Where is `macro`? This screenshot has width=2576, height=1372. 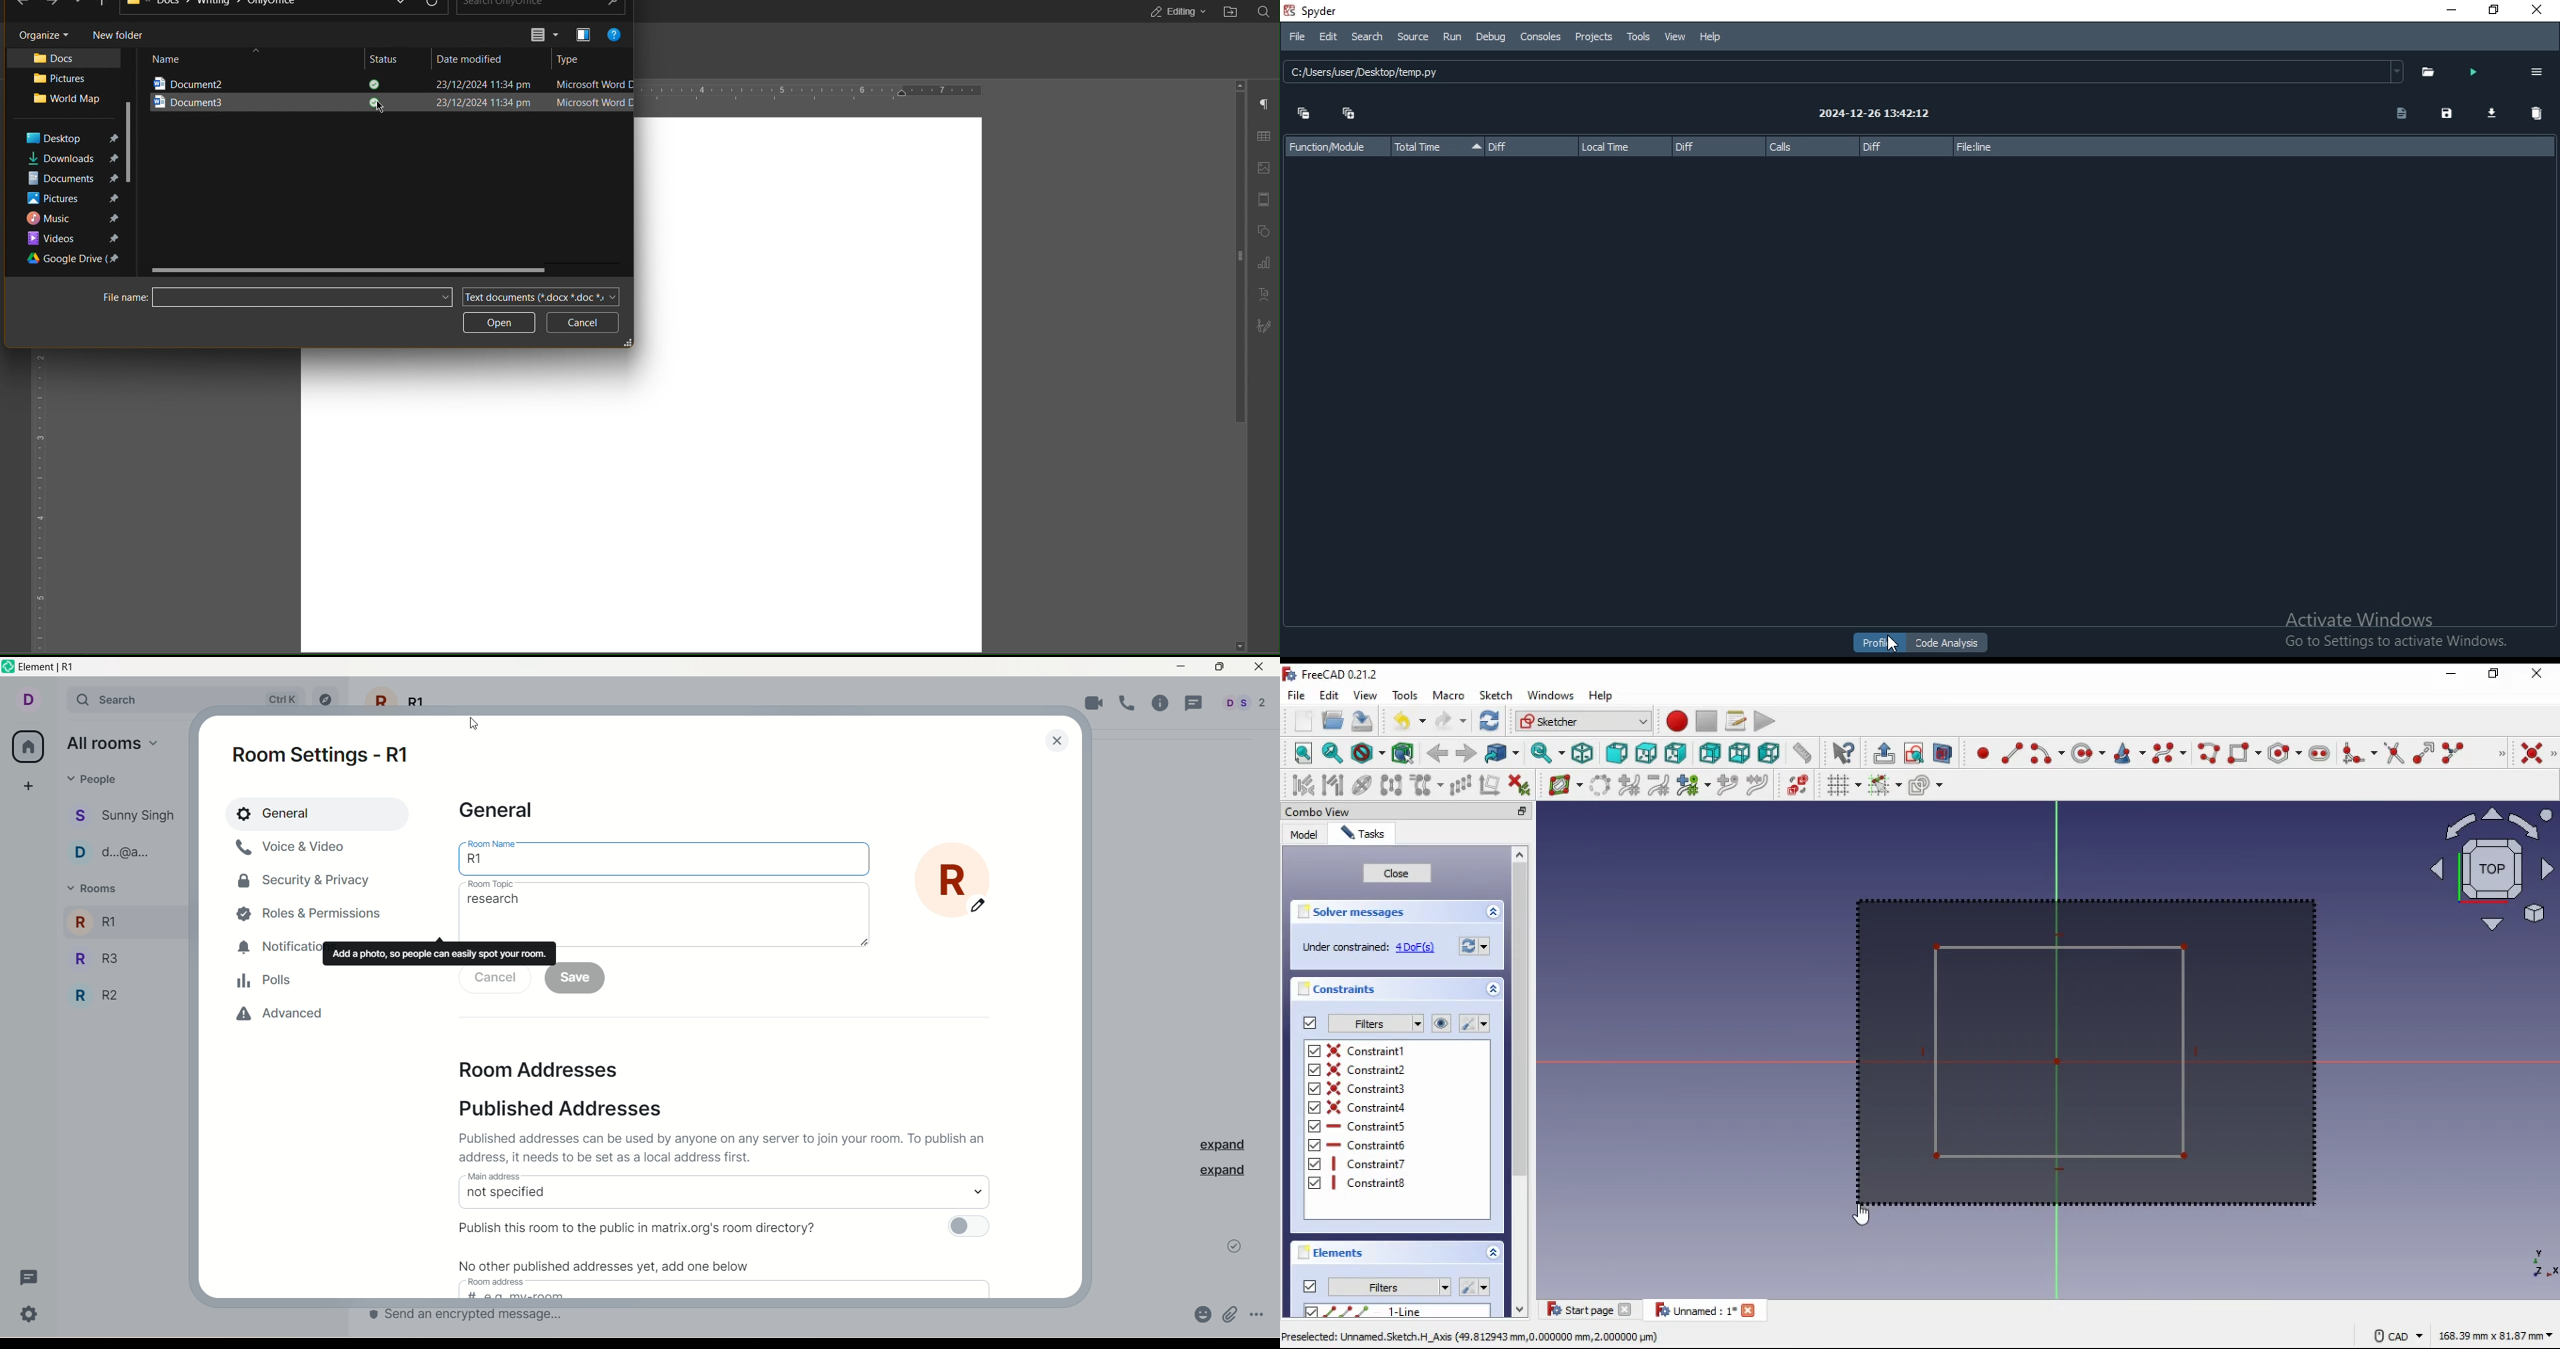 macro is located at coordinates (1449, 695).